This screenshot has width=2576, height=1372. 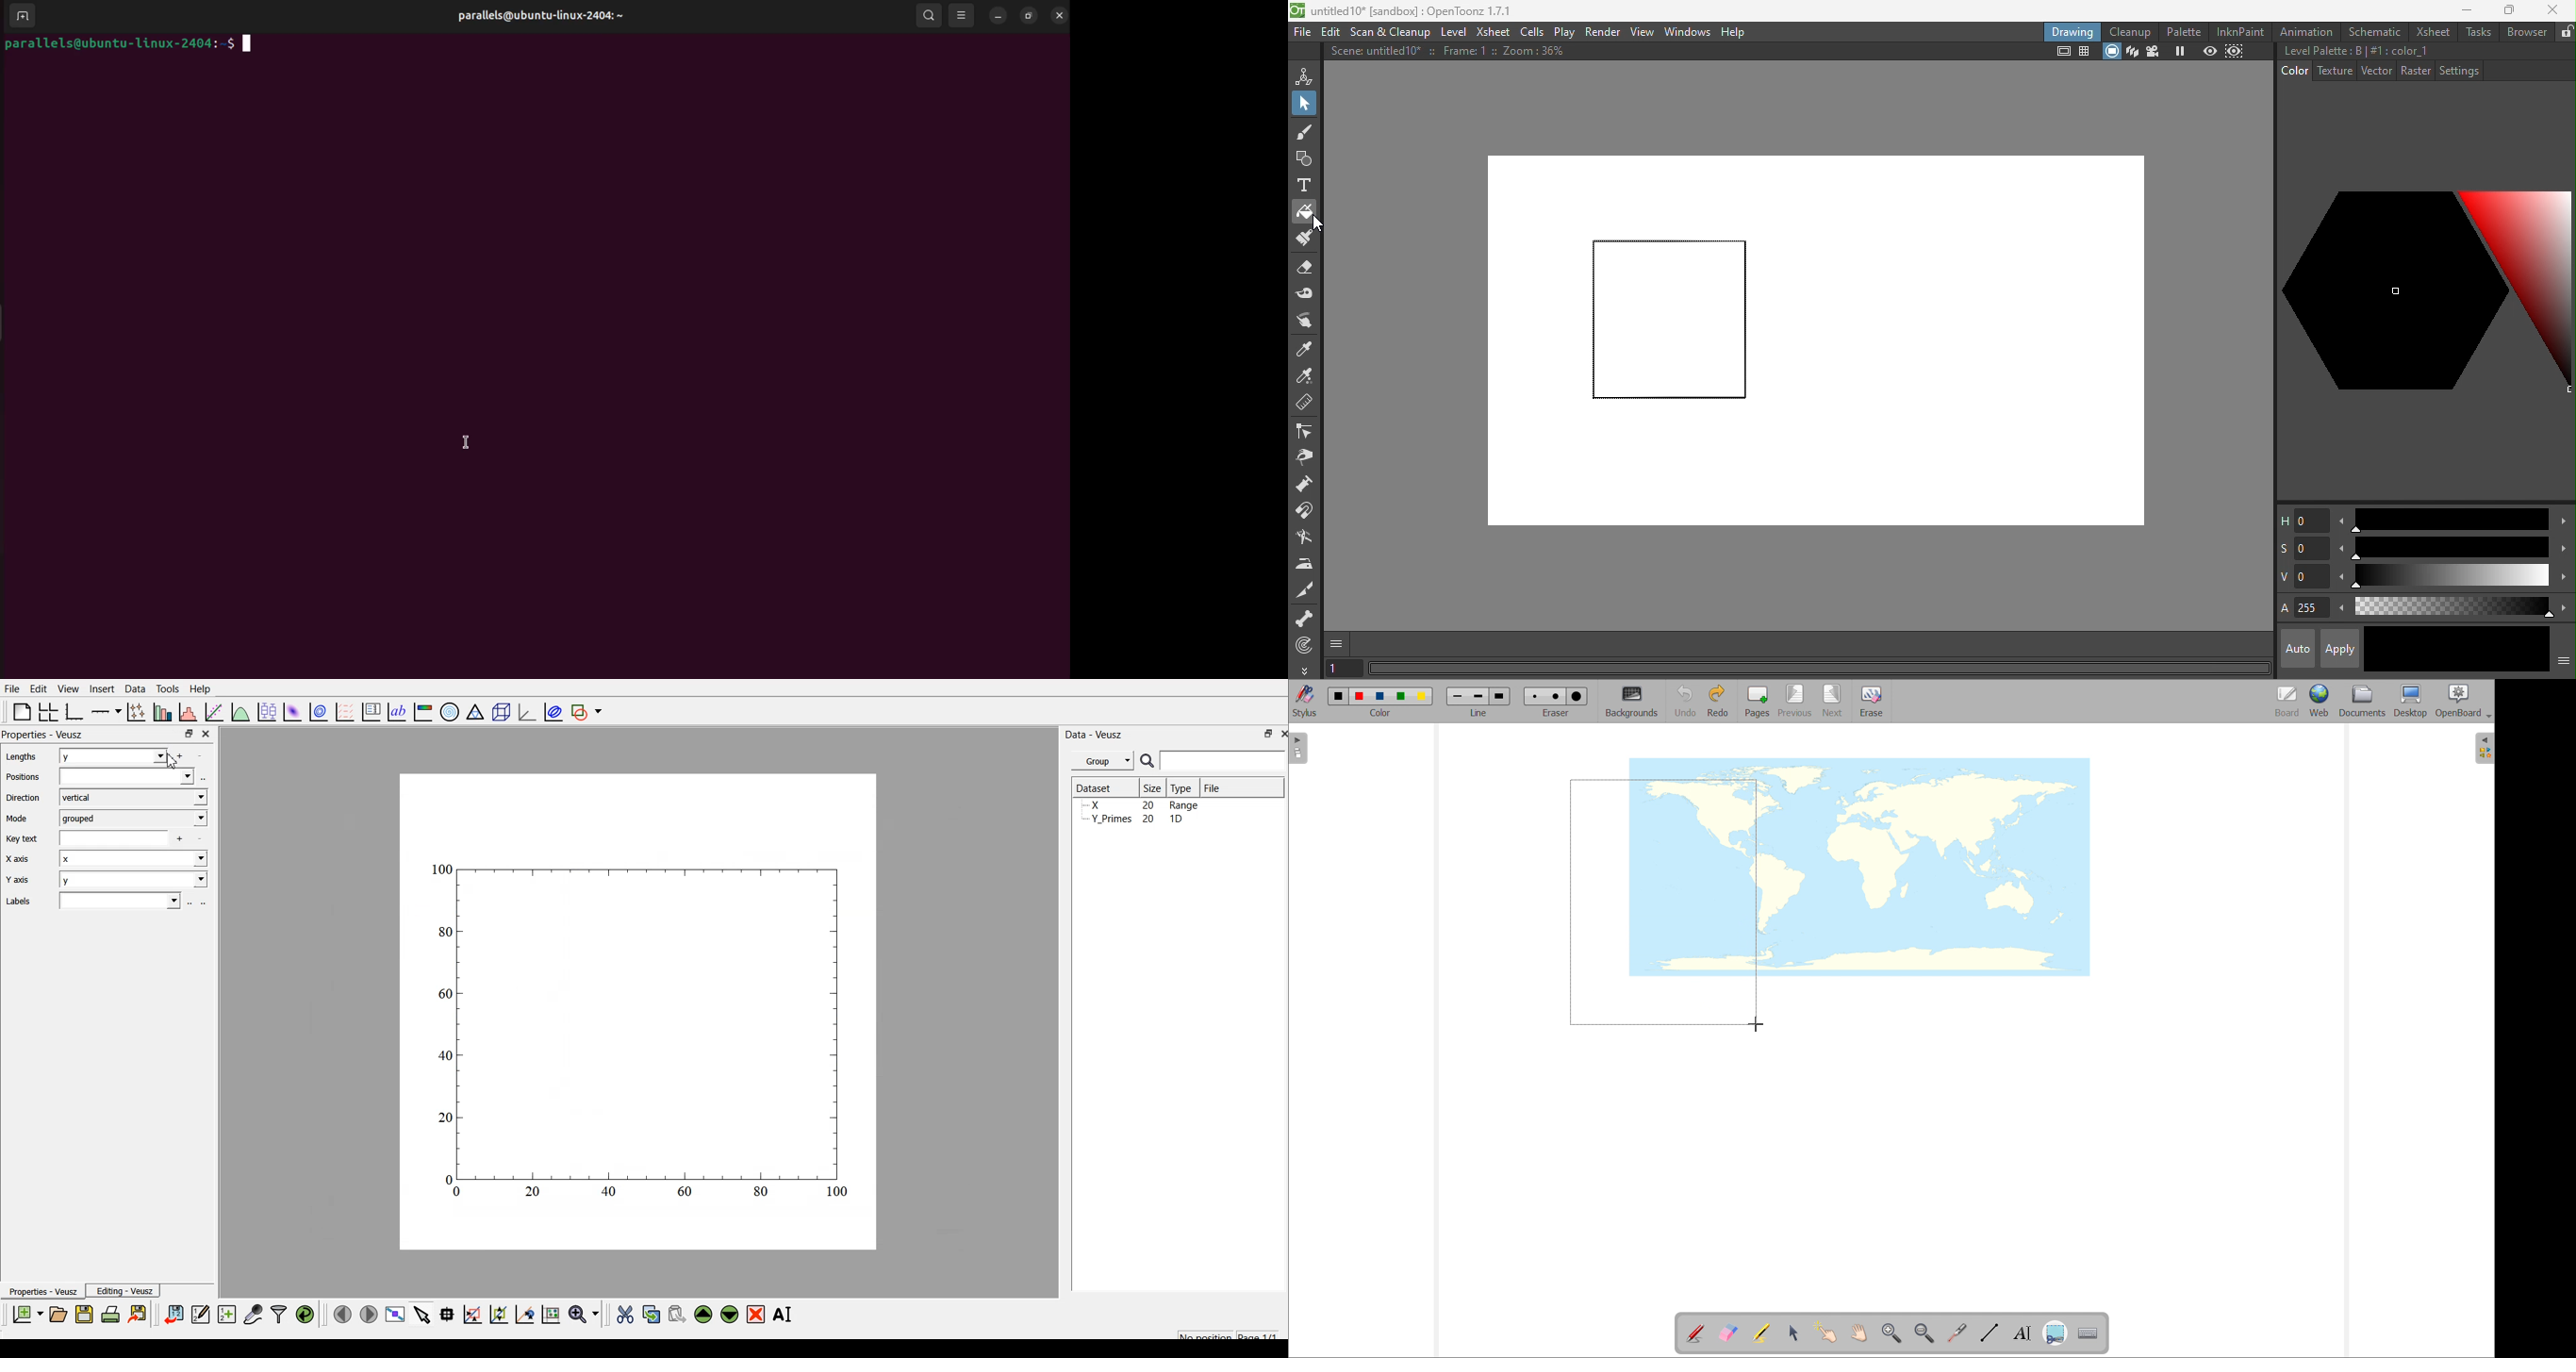 What do you see at coordinates (1685, 701) in the screenshot?
I see `undo` at bounding box center [1685, 701].